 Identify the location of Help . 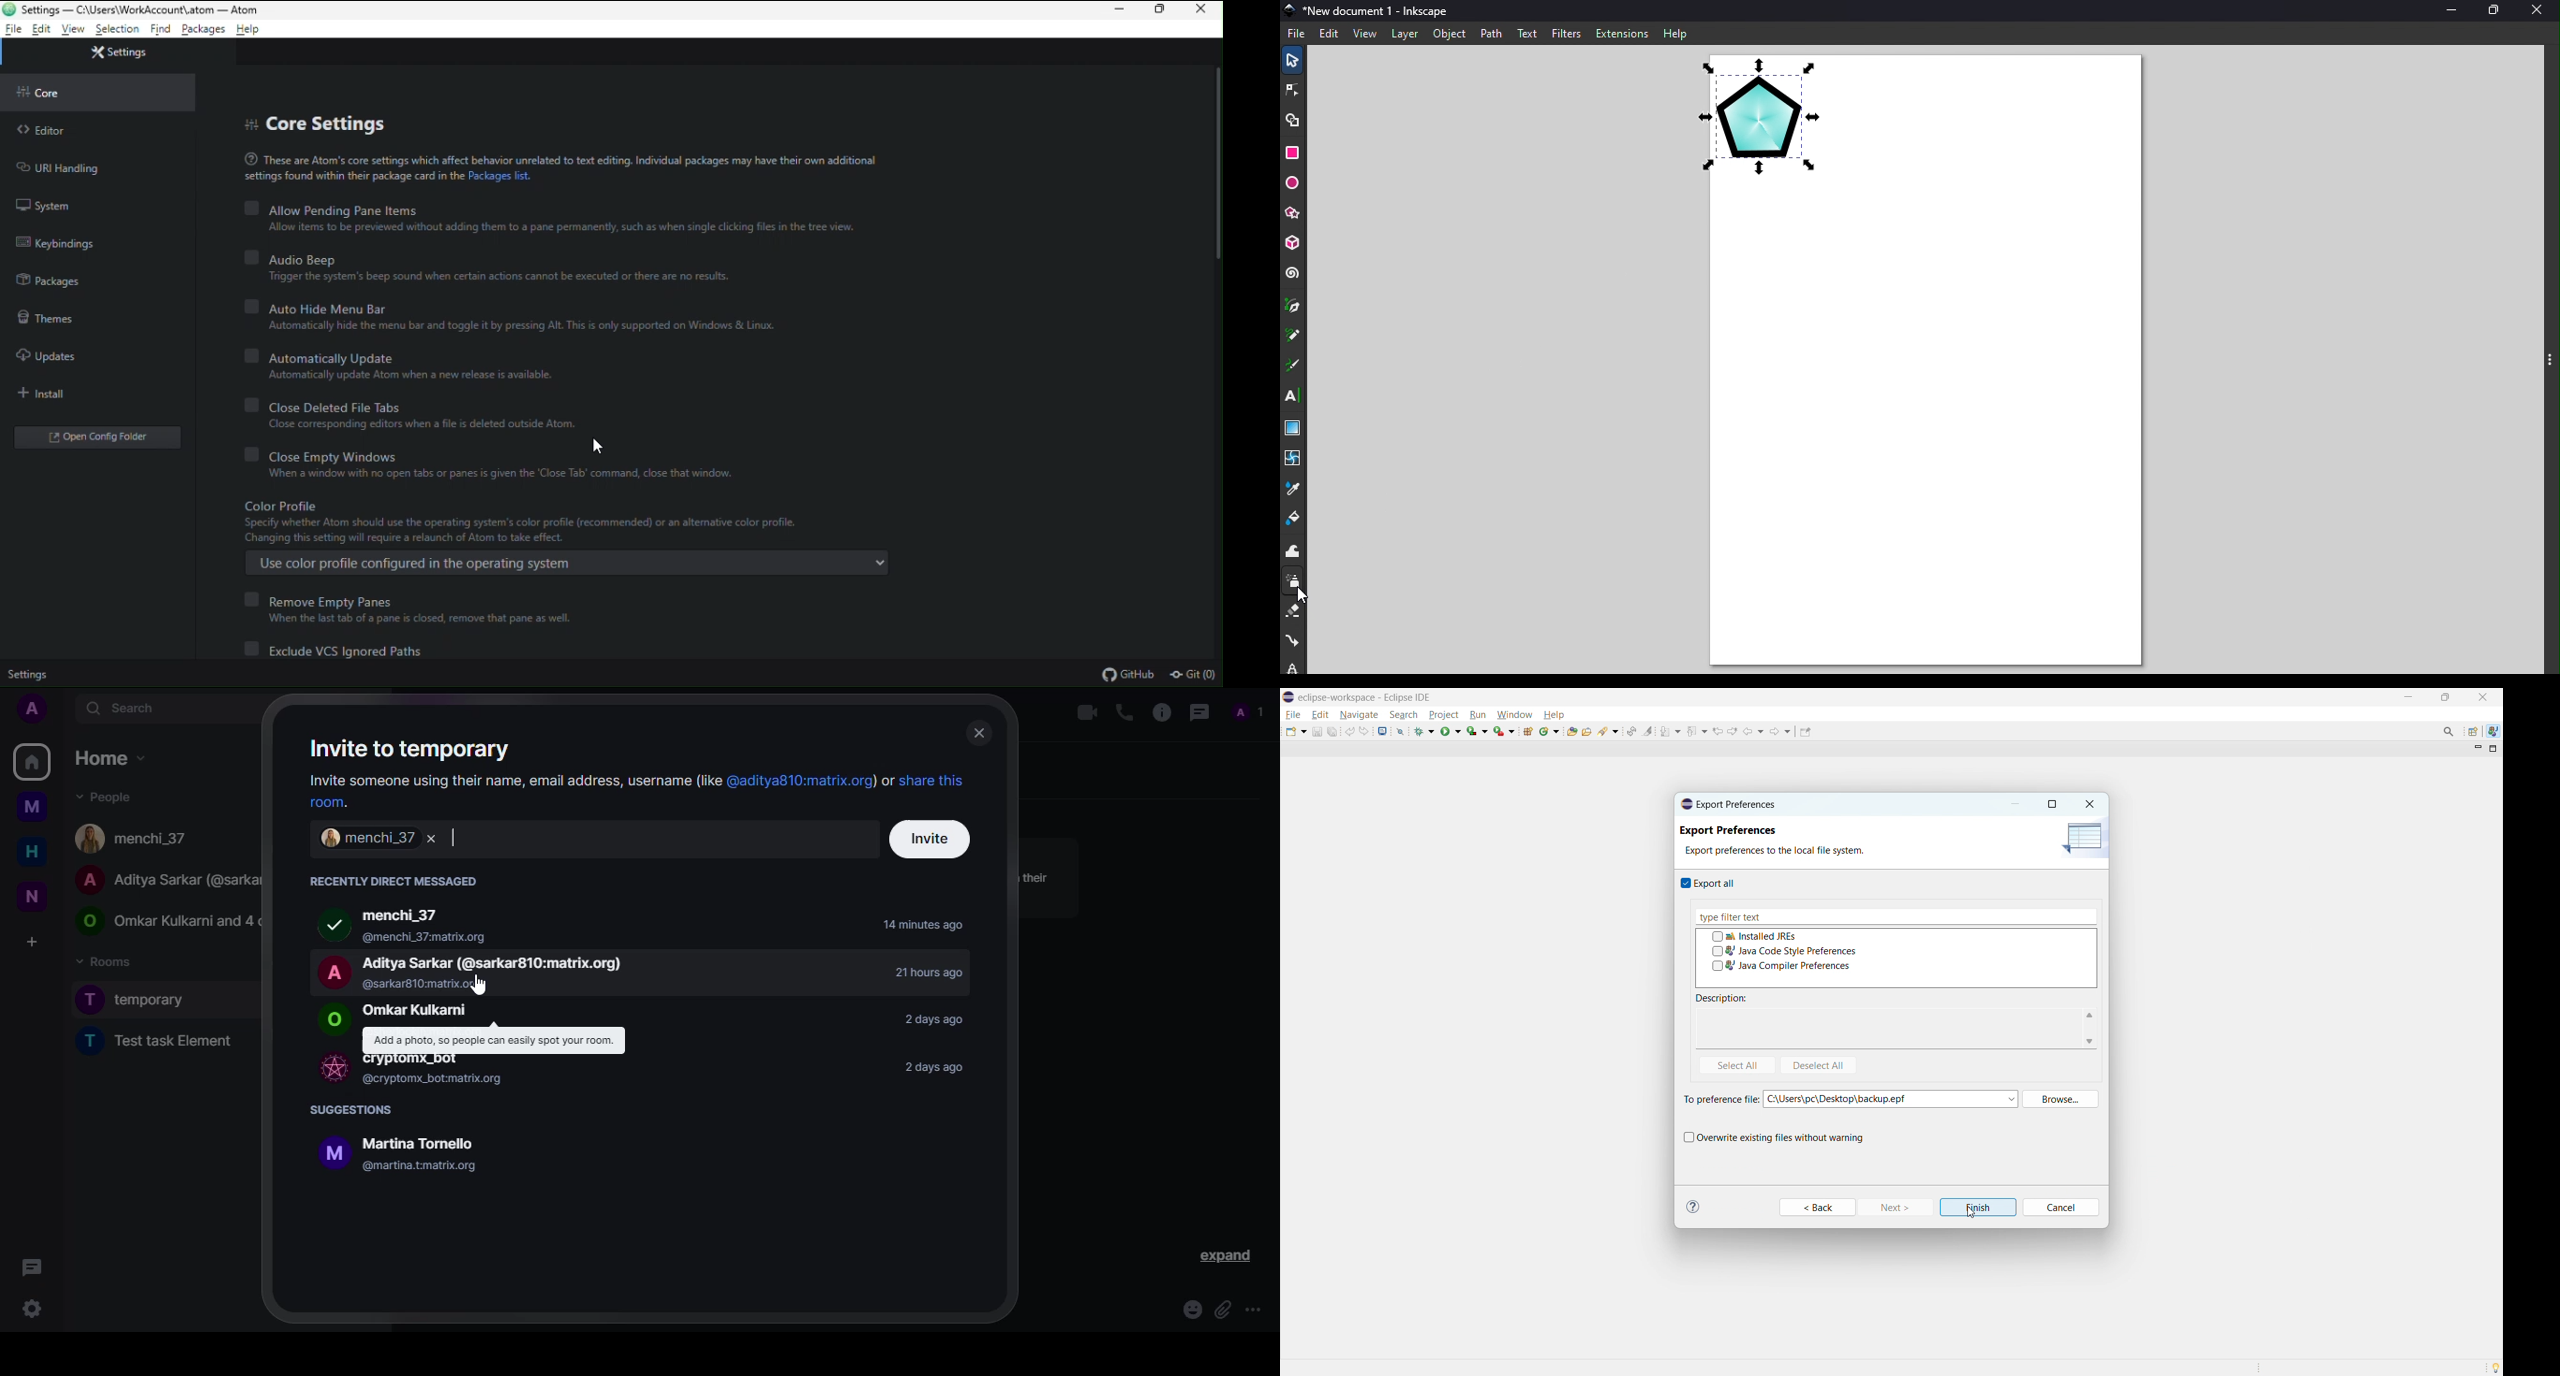
(255, 29).